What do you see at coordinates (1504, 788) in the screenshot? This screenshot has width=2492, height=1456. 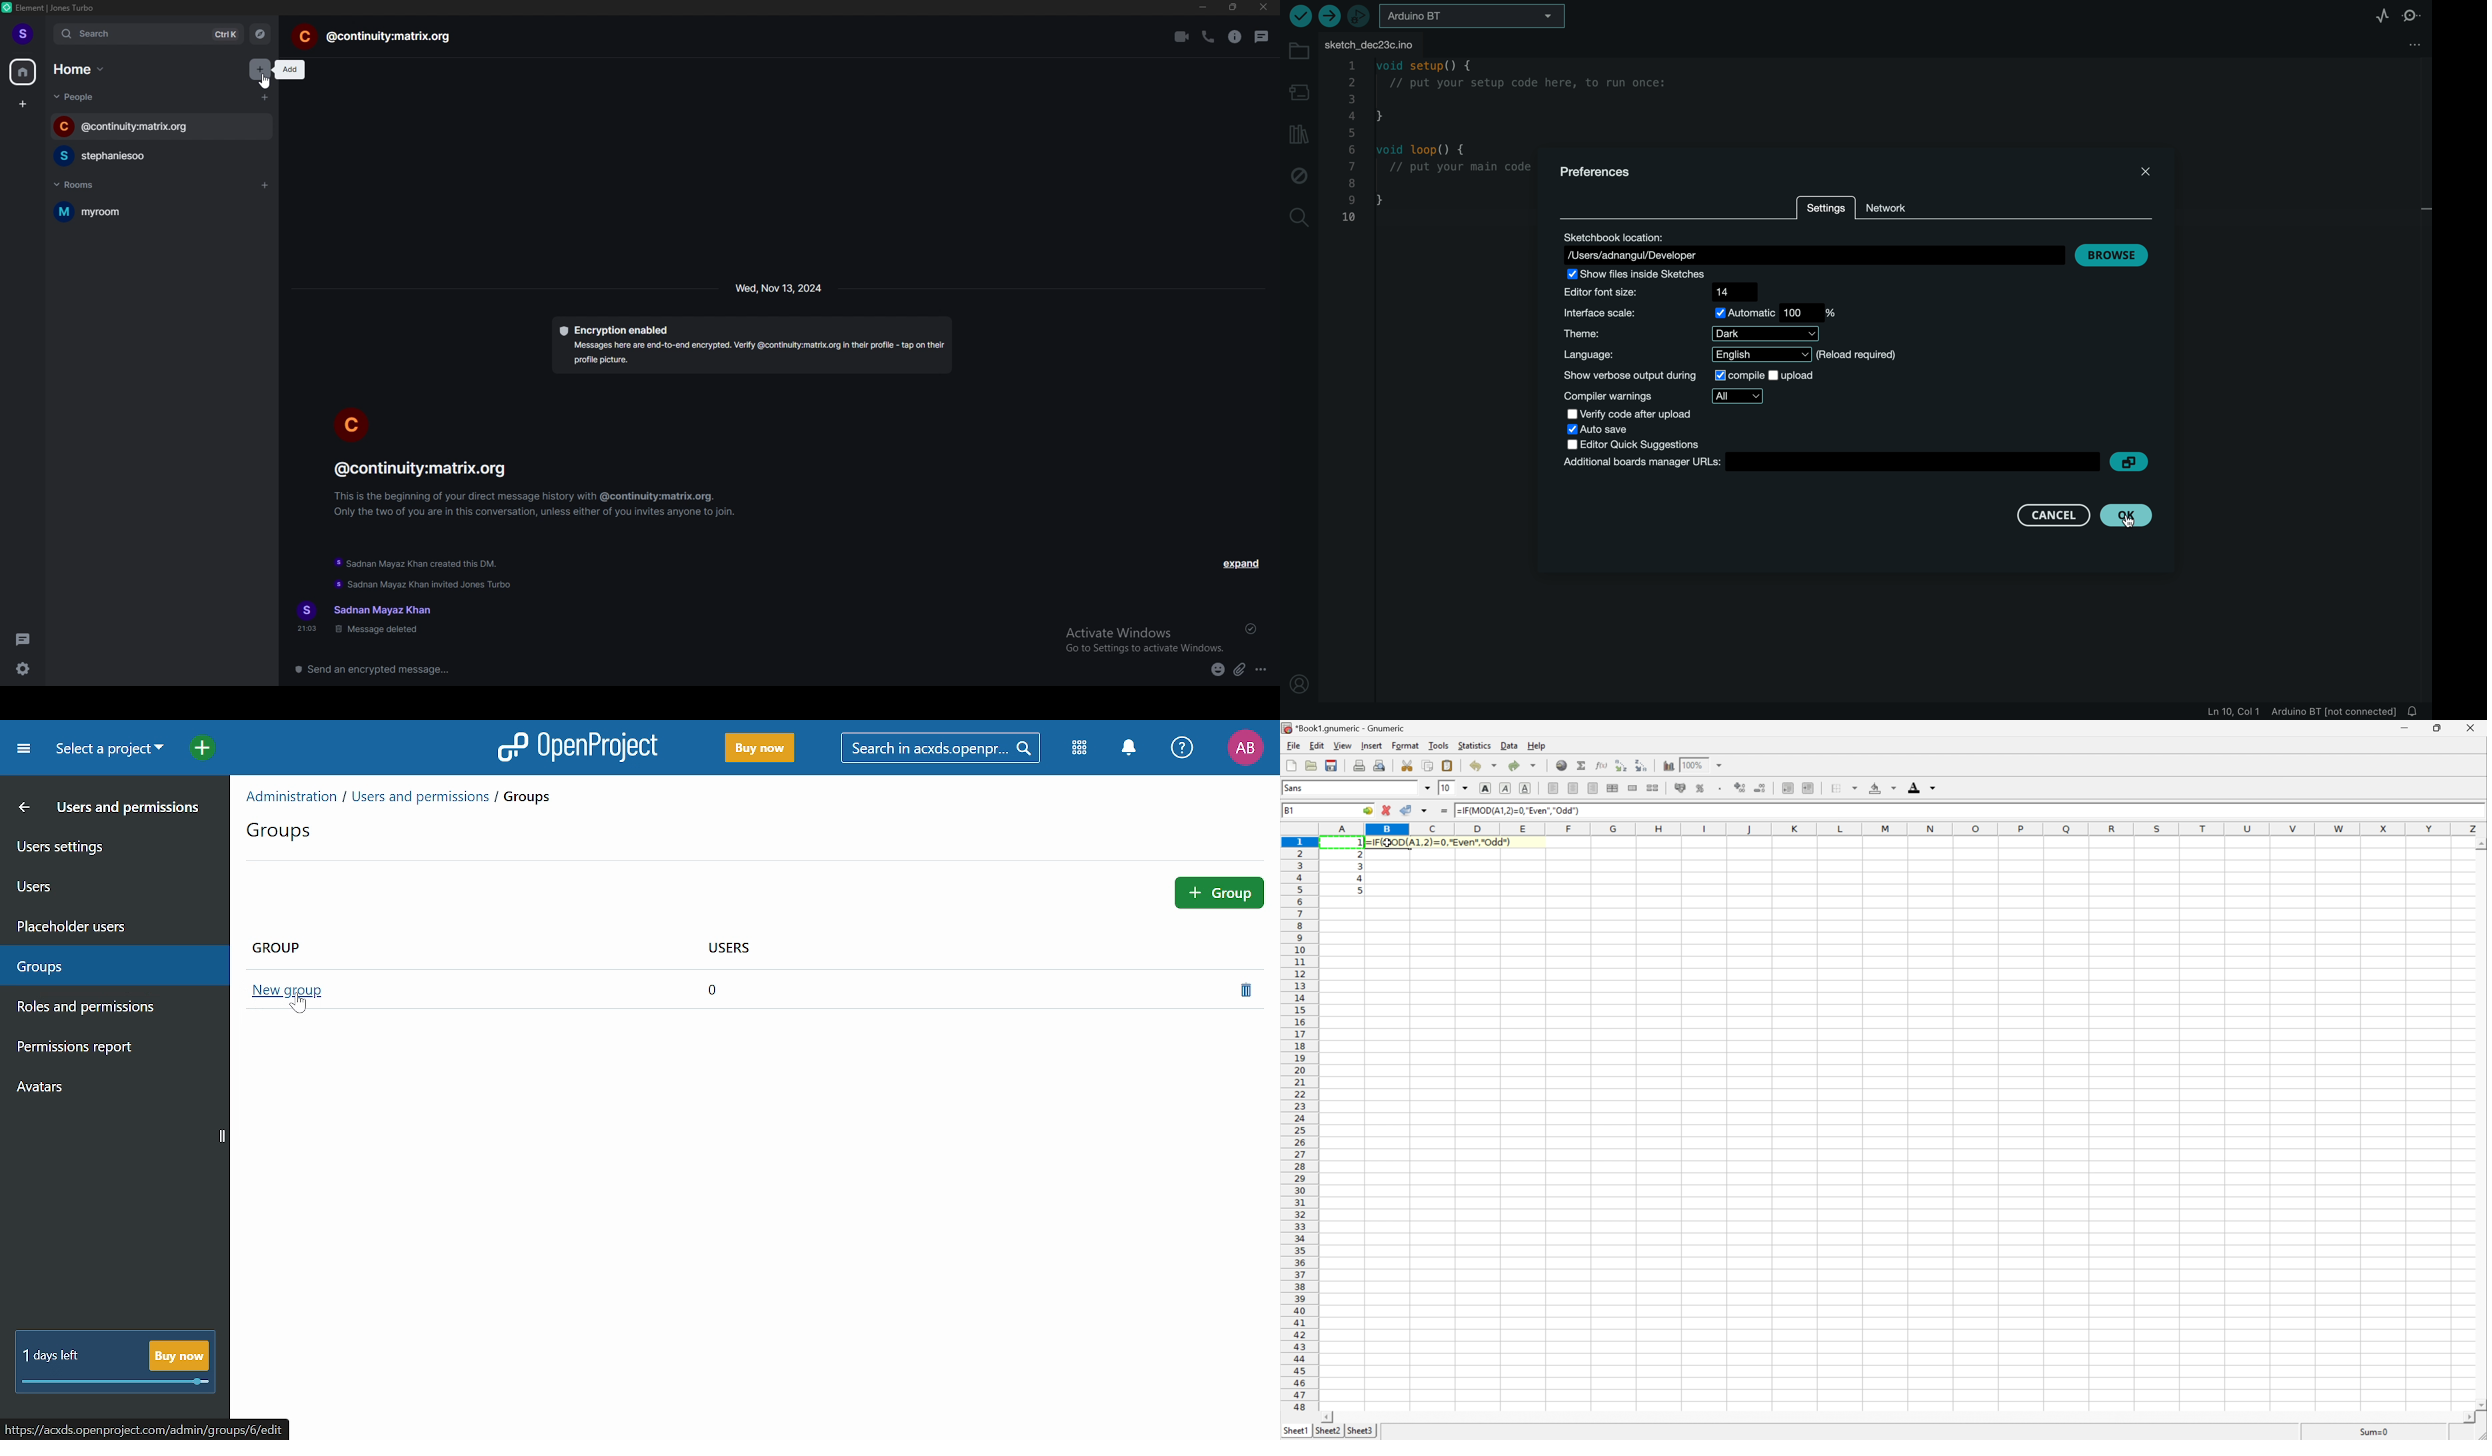 I see `Italic` at bounding box center [1504, 788].